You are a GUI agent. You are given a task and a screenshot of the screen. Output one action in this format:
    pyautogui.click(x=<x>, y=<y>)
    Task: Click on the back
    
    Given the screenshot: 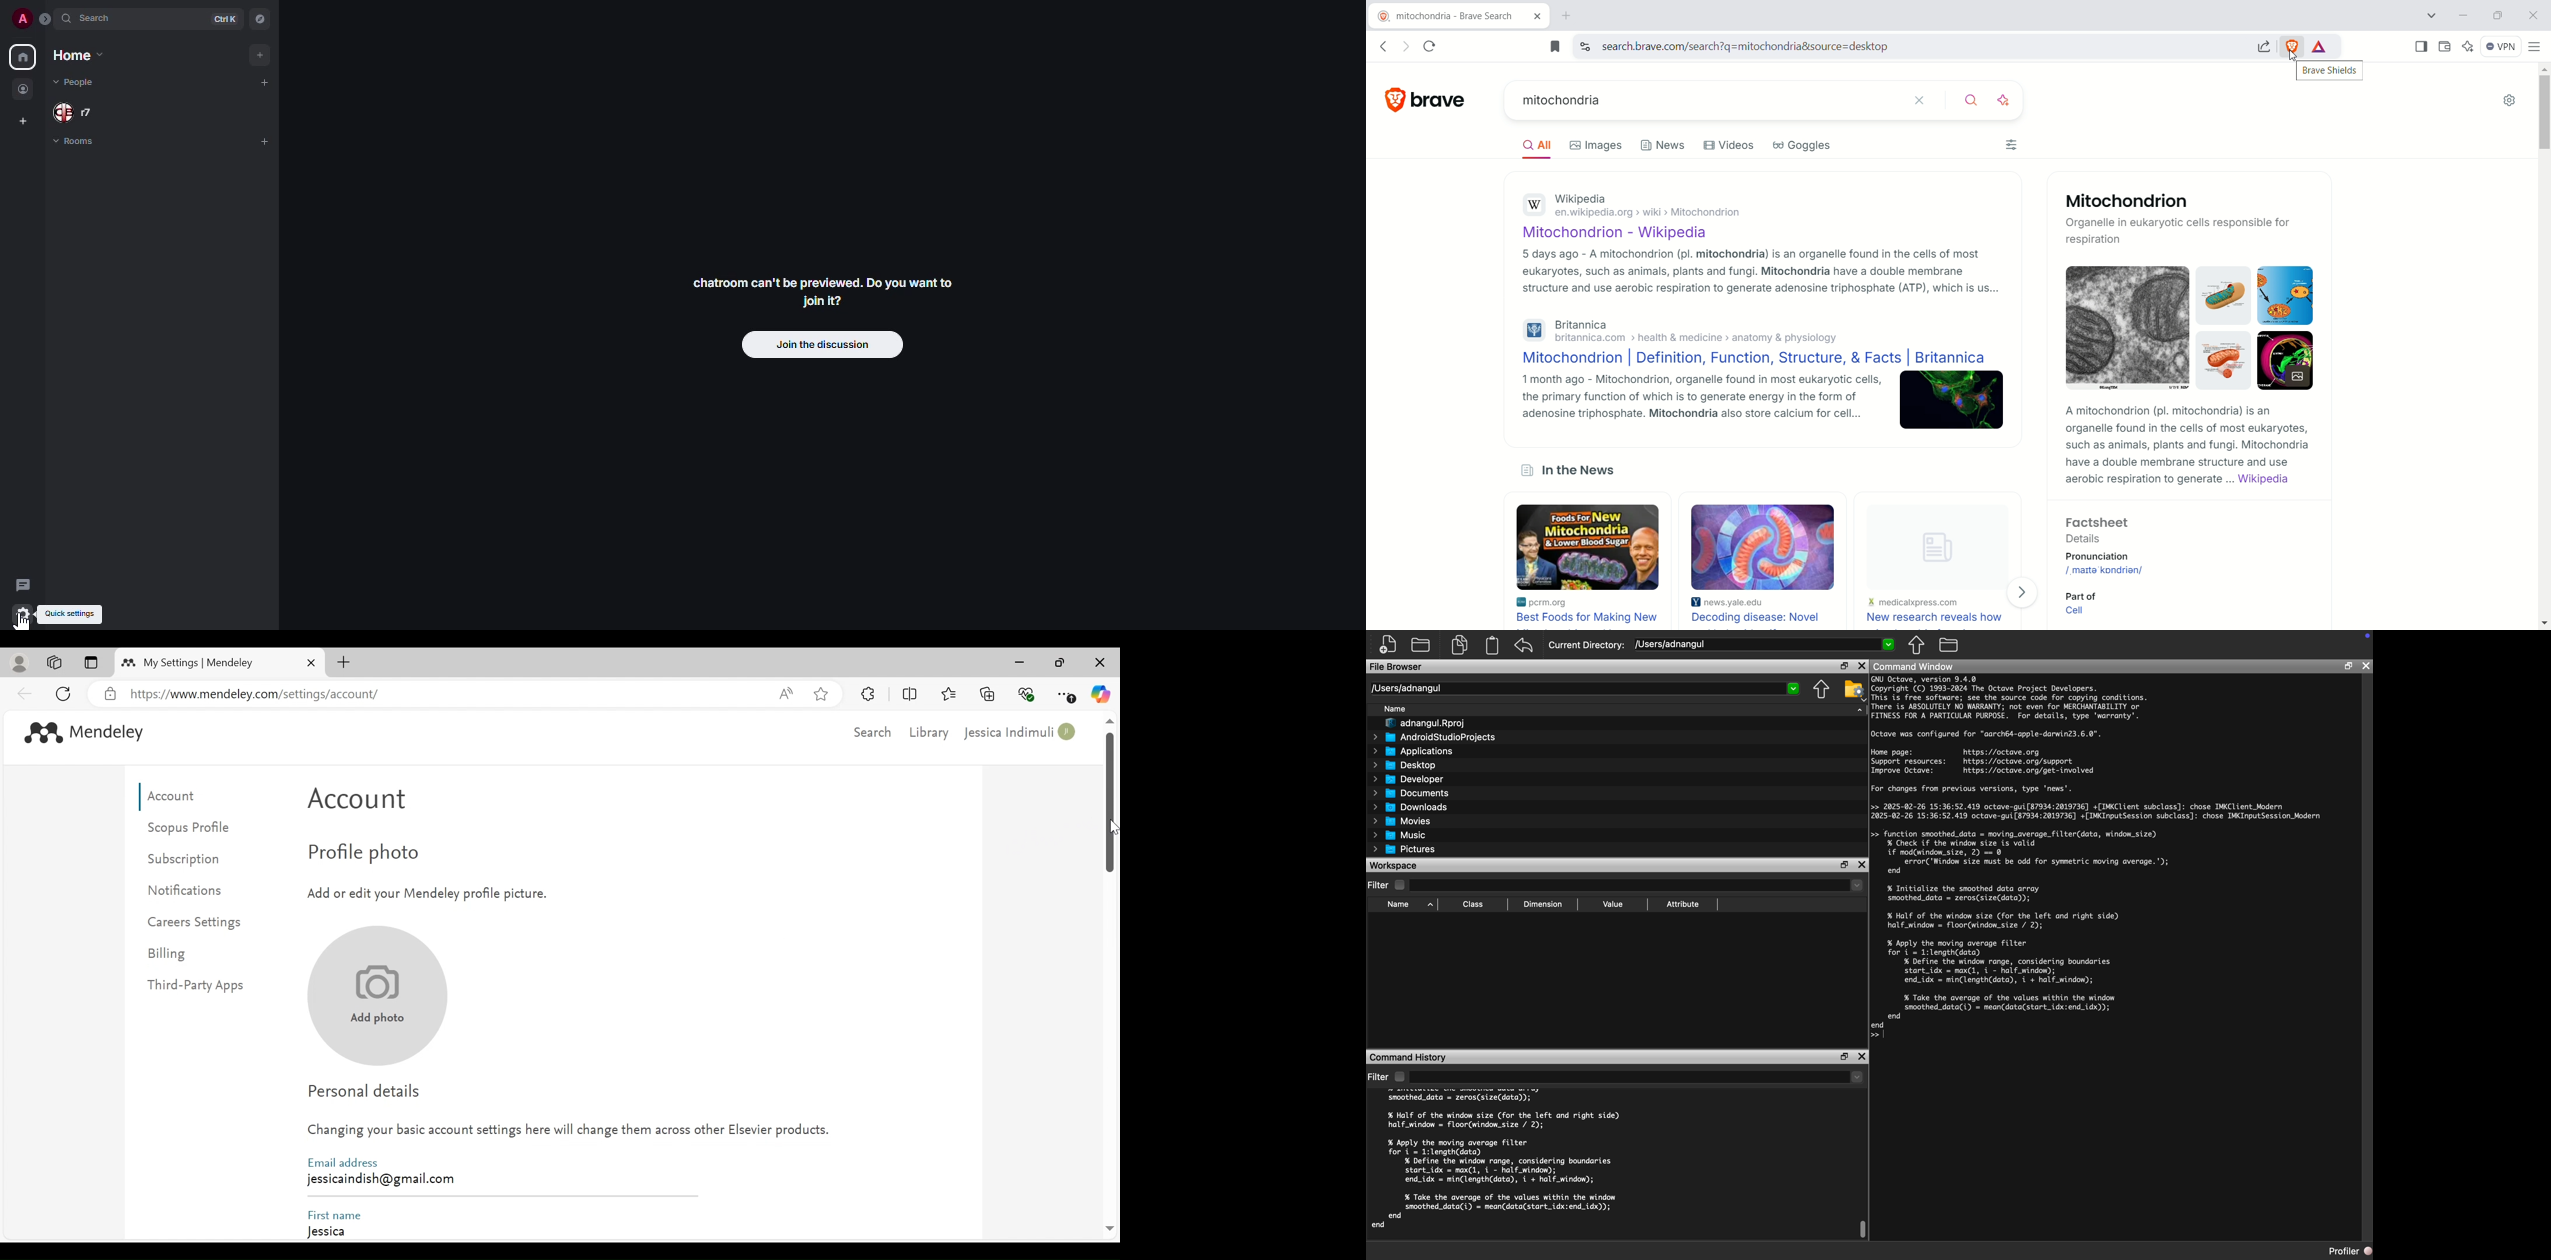 What is the action you would take?
    pyautogui.click(x=25, y=693)
    